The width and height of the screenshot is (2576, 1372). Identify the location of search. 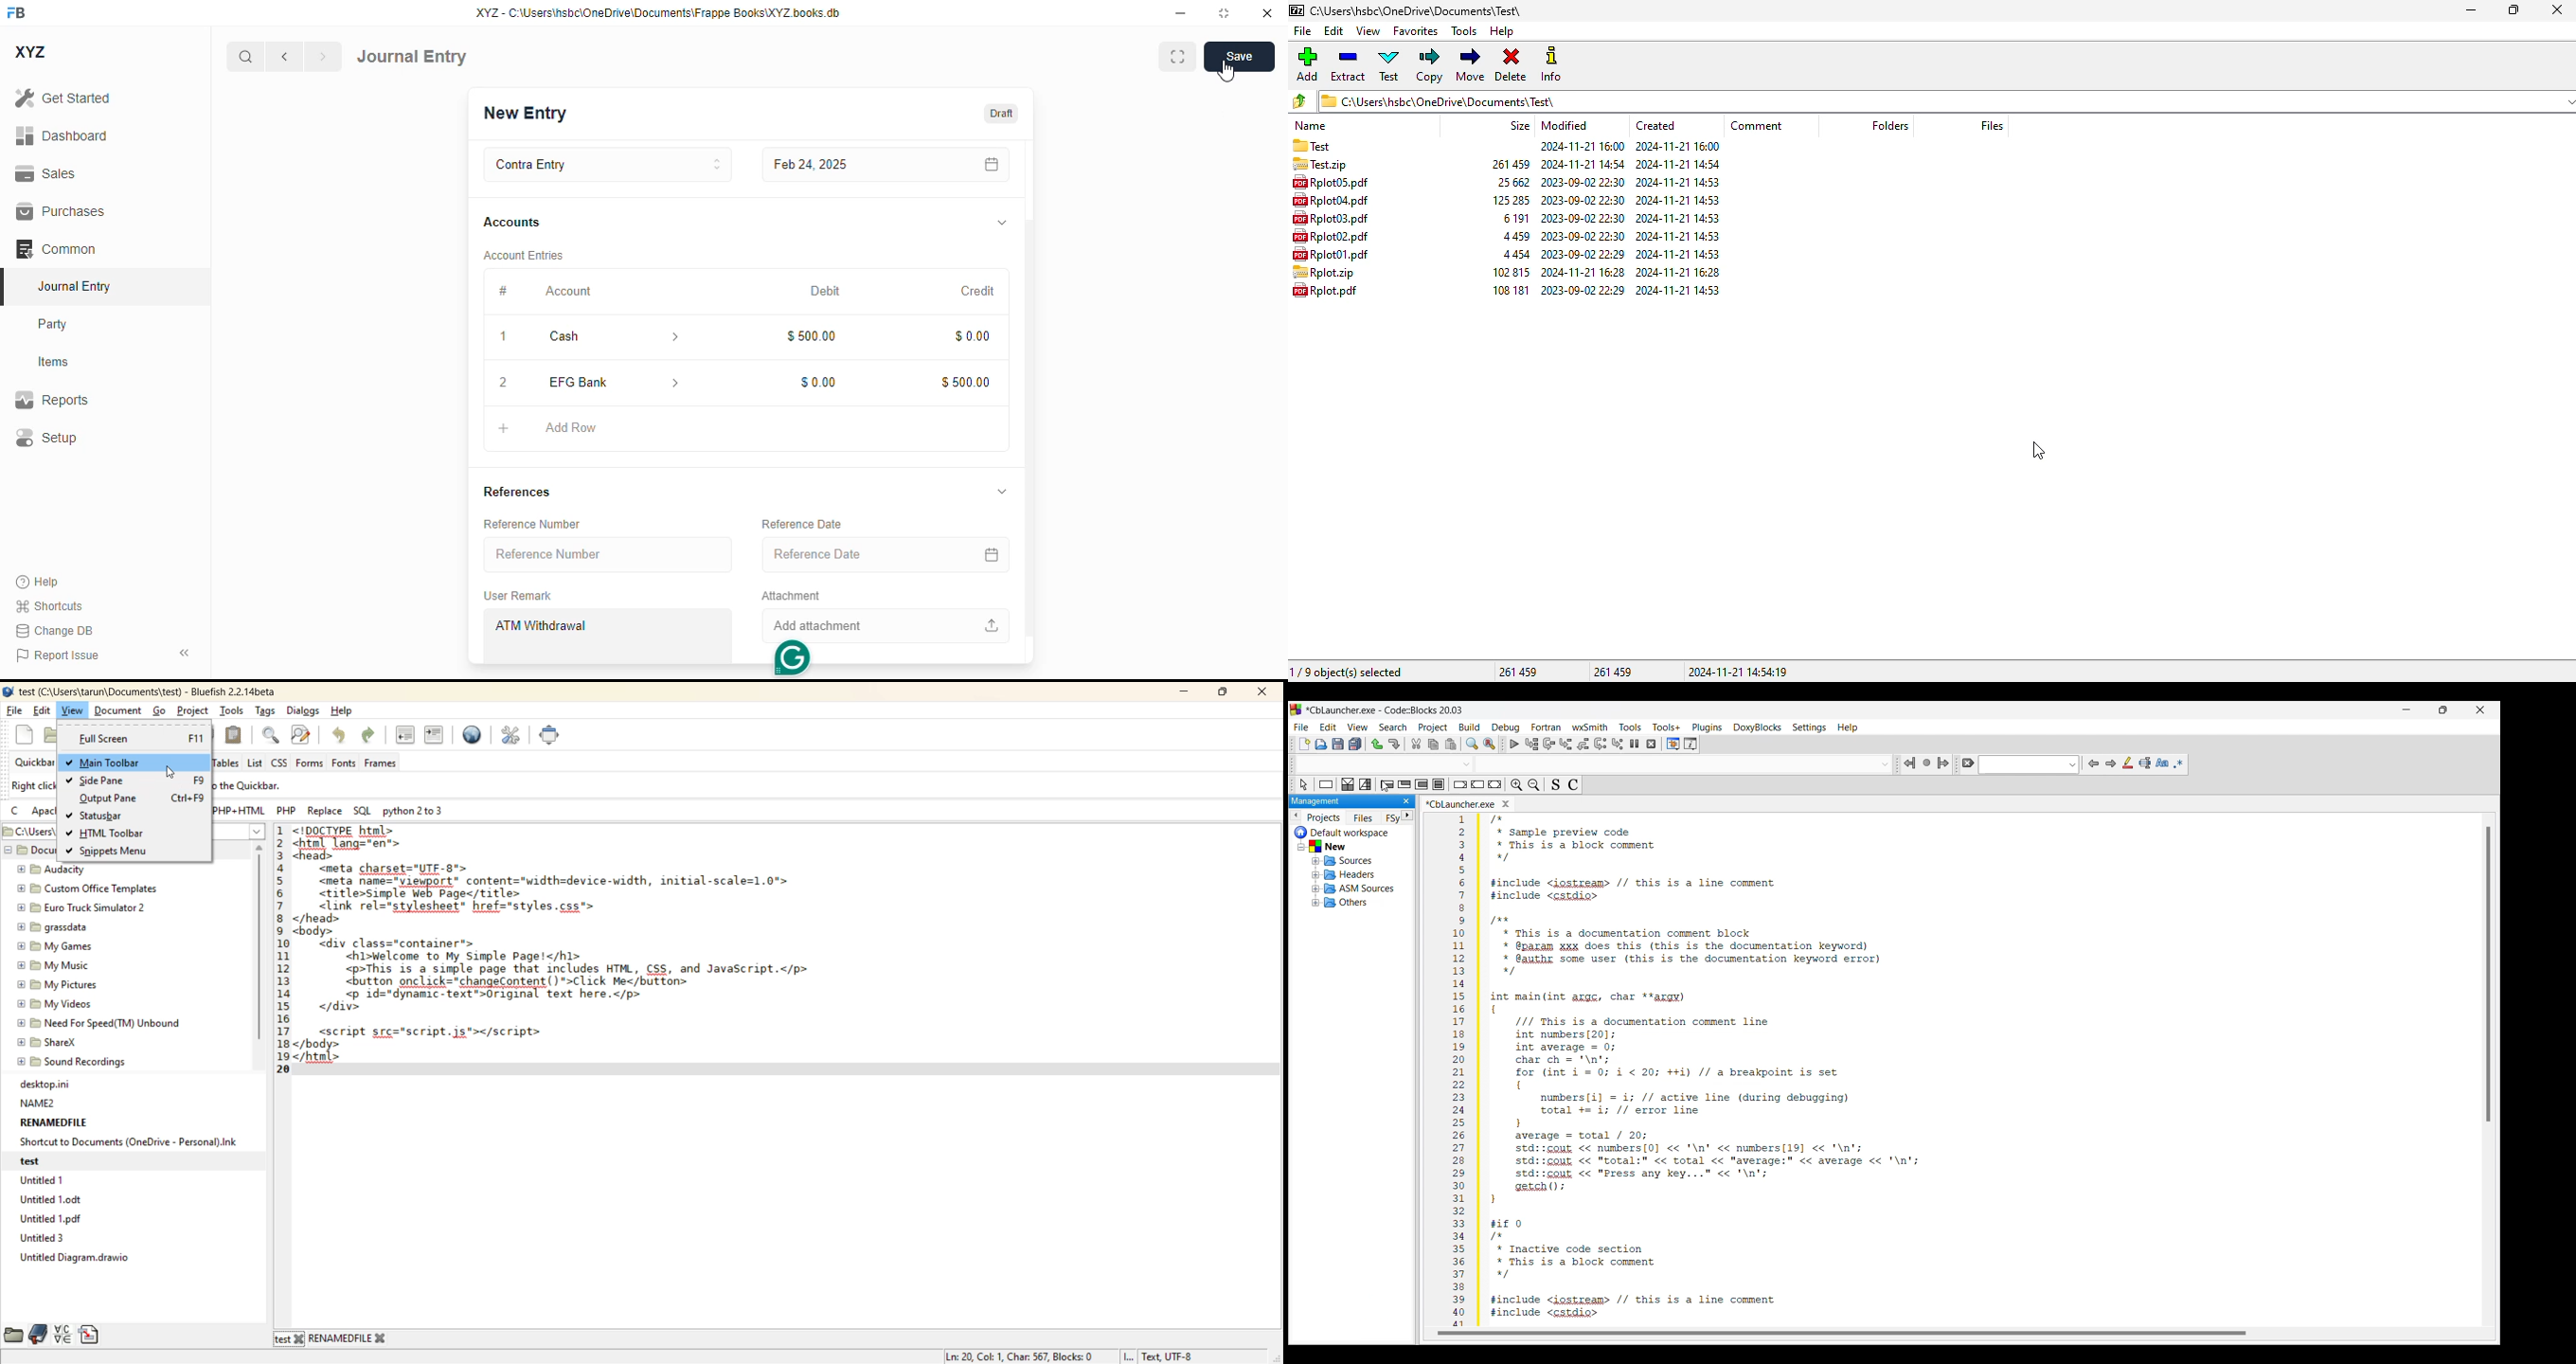
(245, 57).